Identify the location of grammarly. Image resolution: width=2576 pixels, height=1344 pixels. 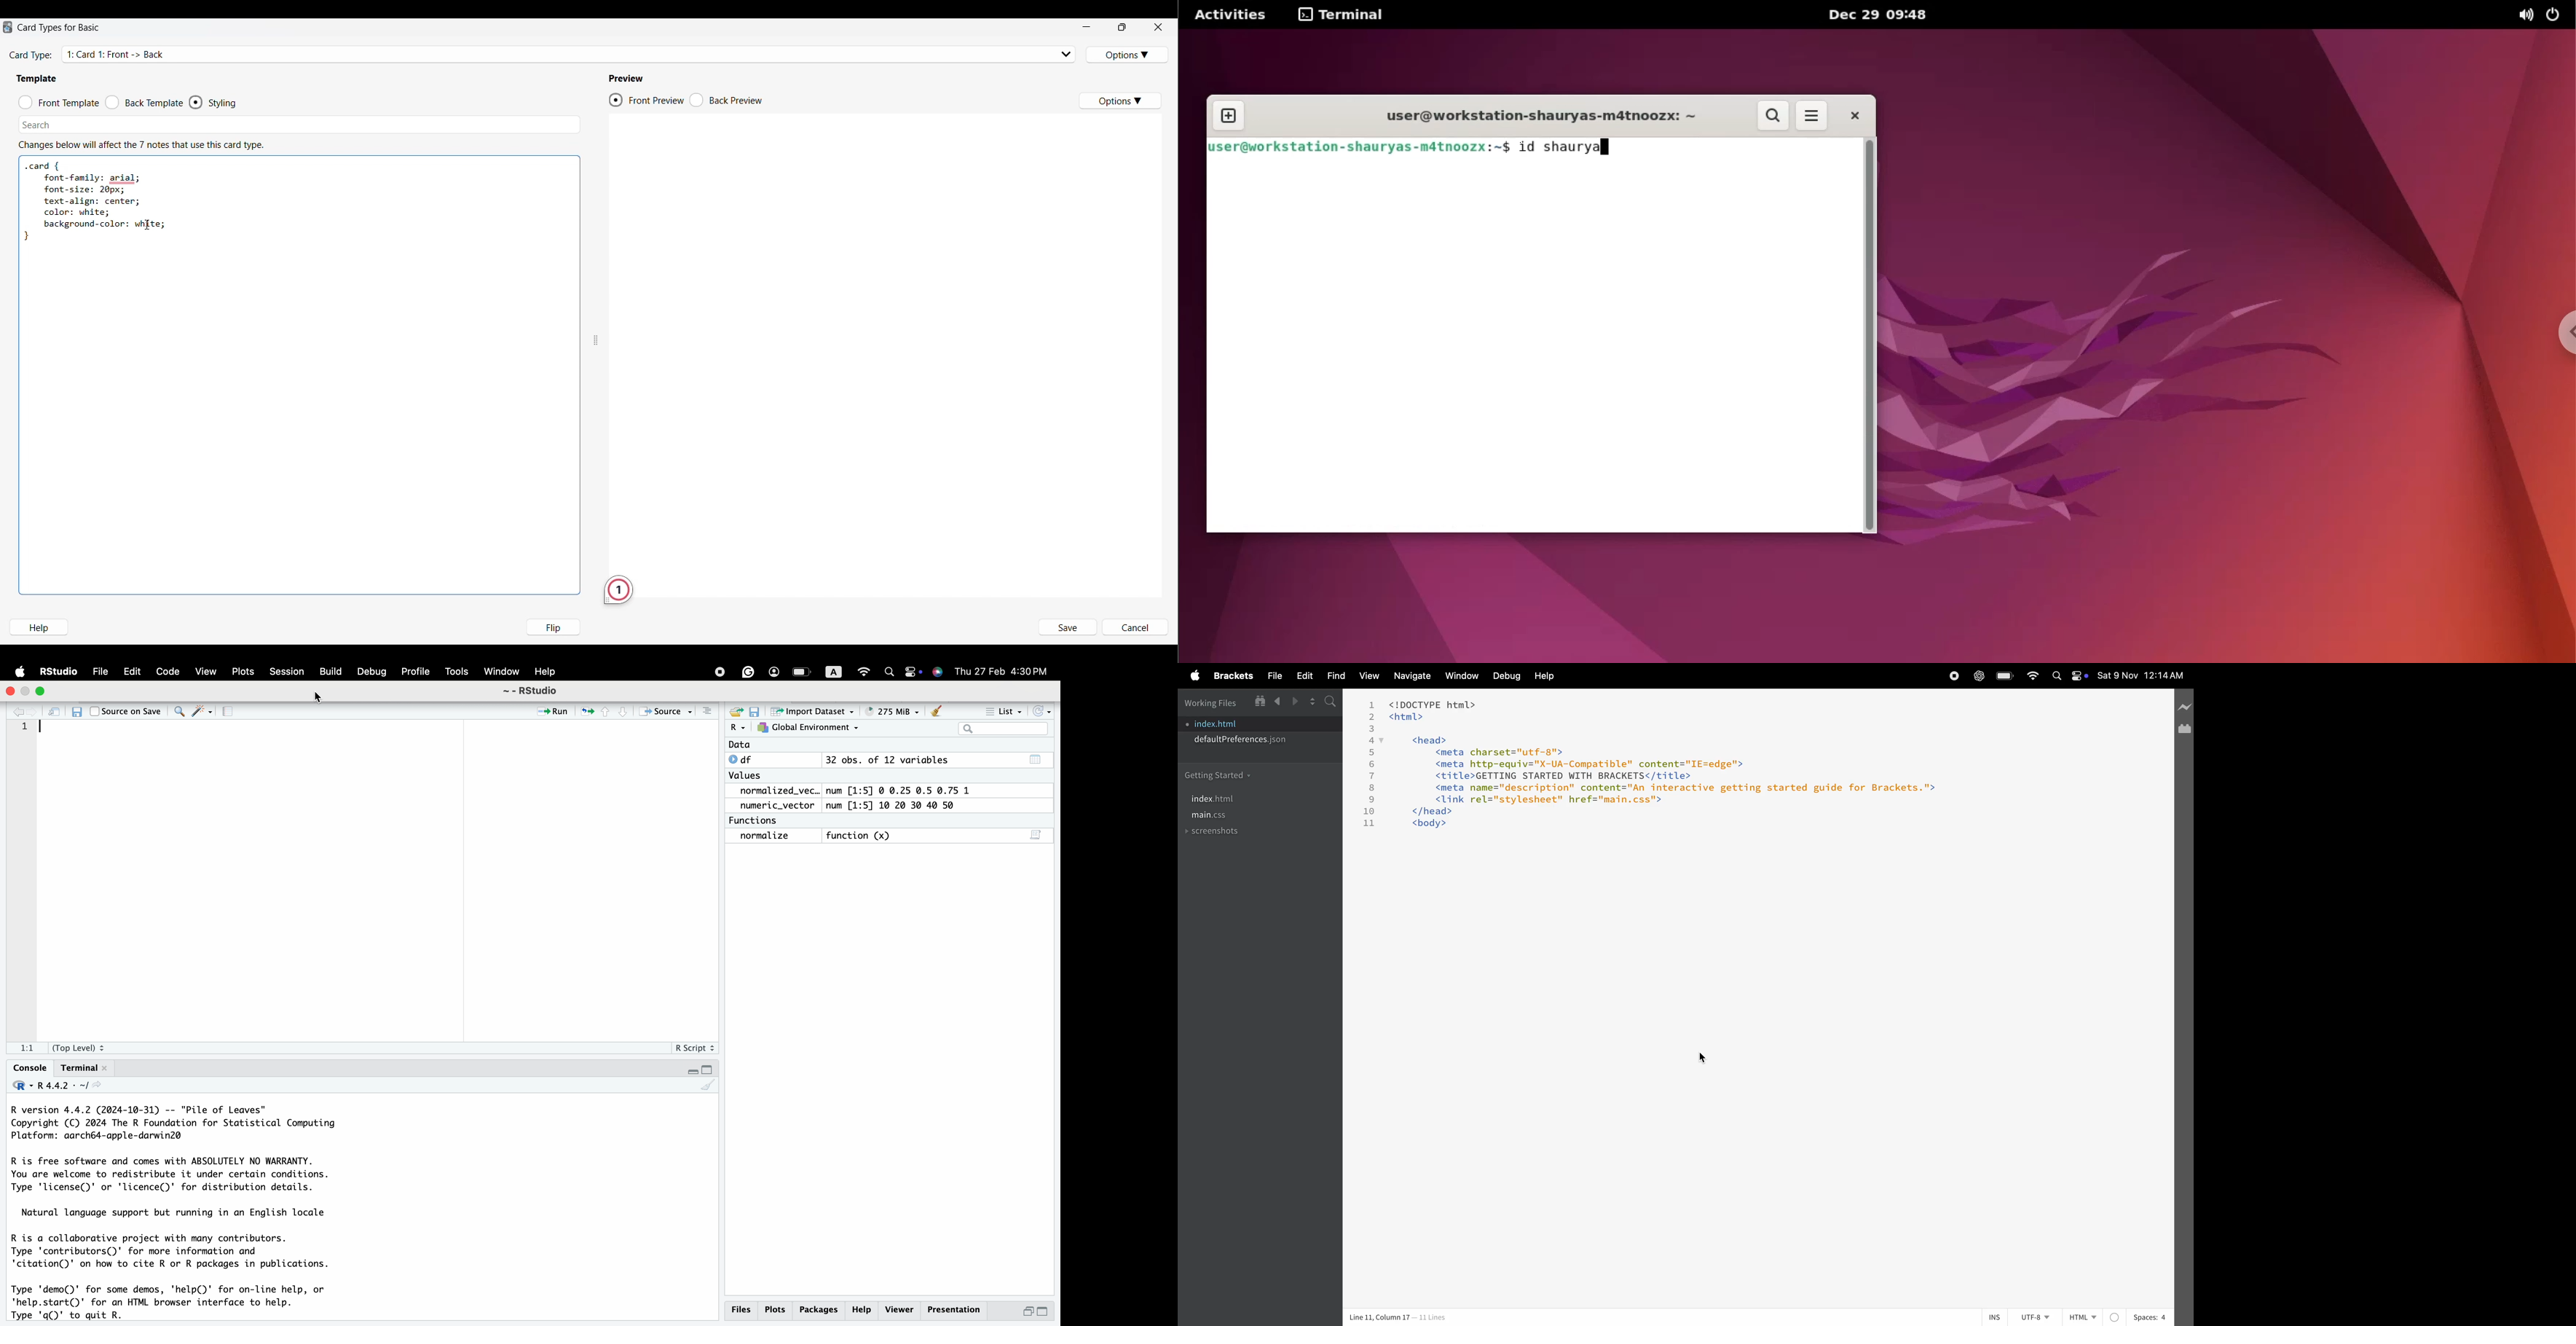
(748, 671).